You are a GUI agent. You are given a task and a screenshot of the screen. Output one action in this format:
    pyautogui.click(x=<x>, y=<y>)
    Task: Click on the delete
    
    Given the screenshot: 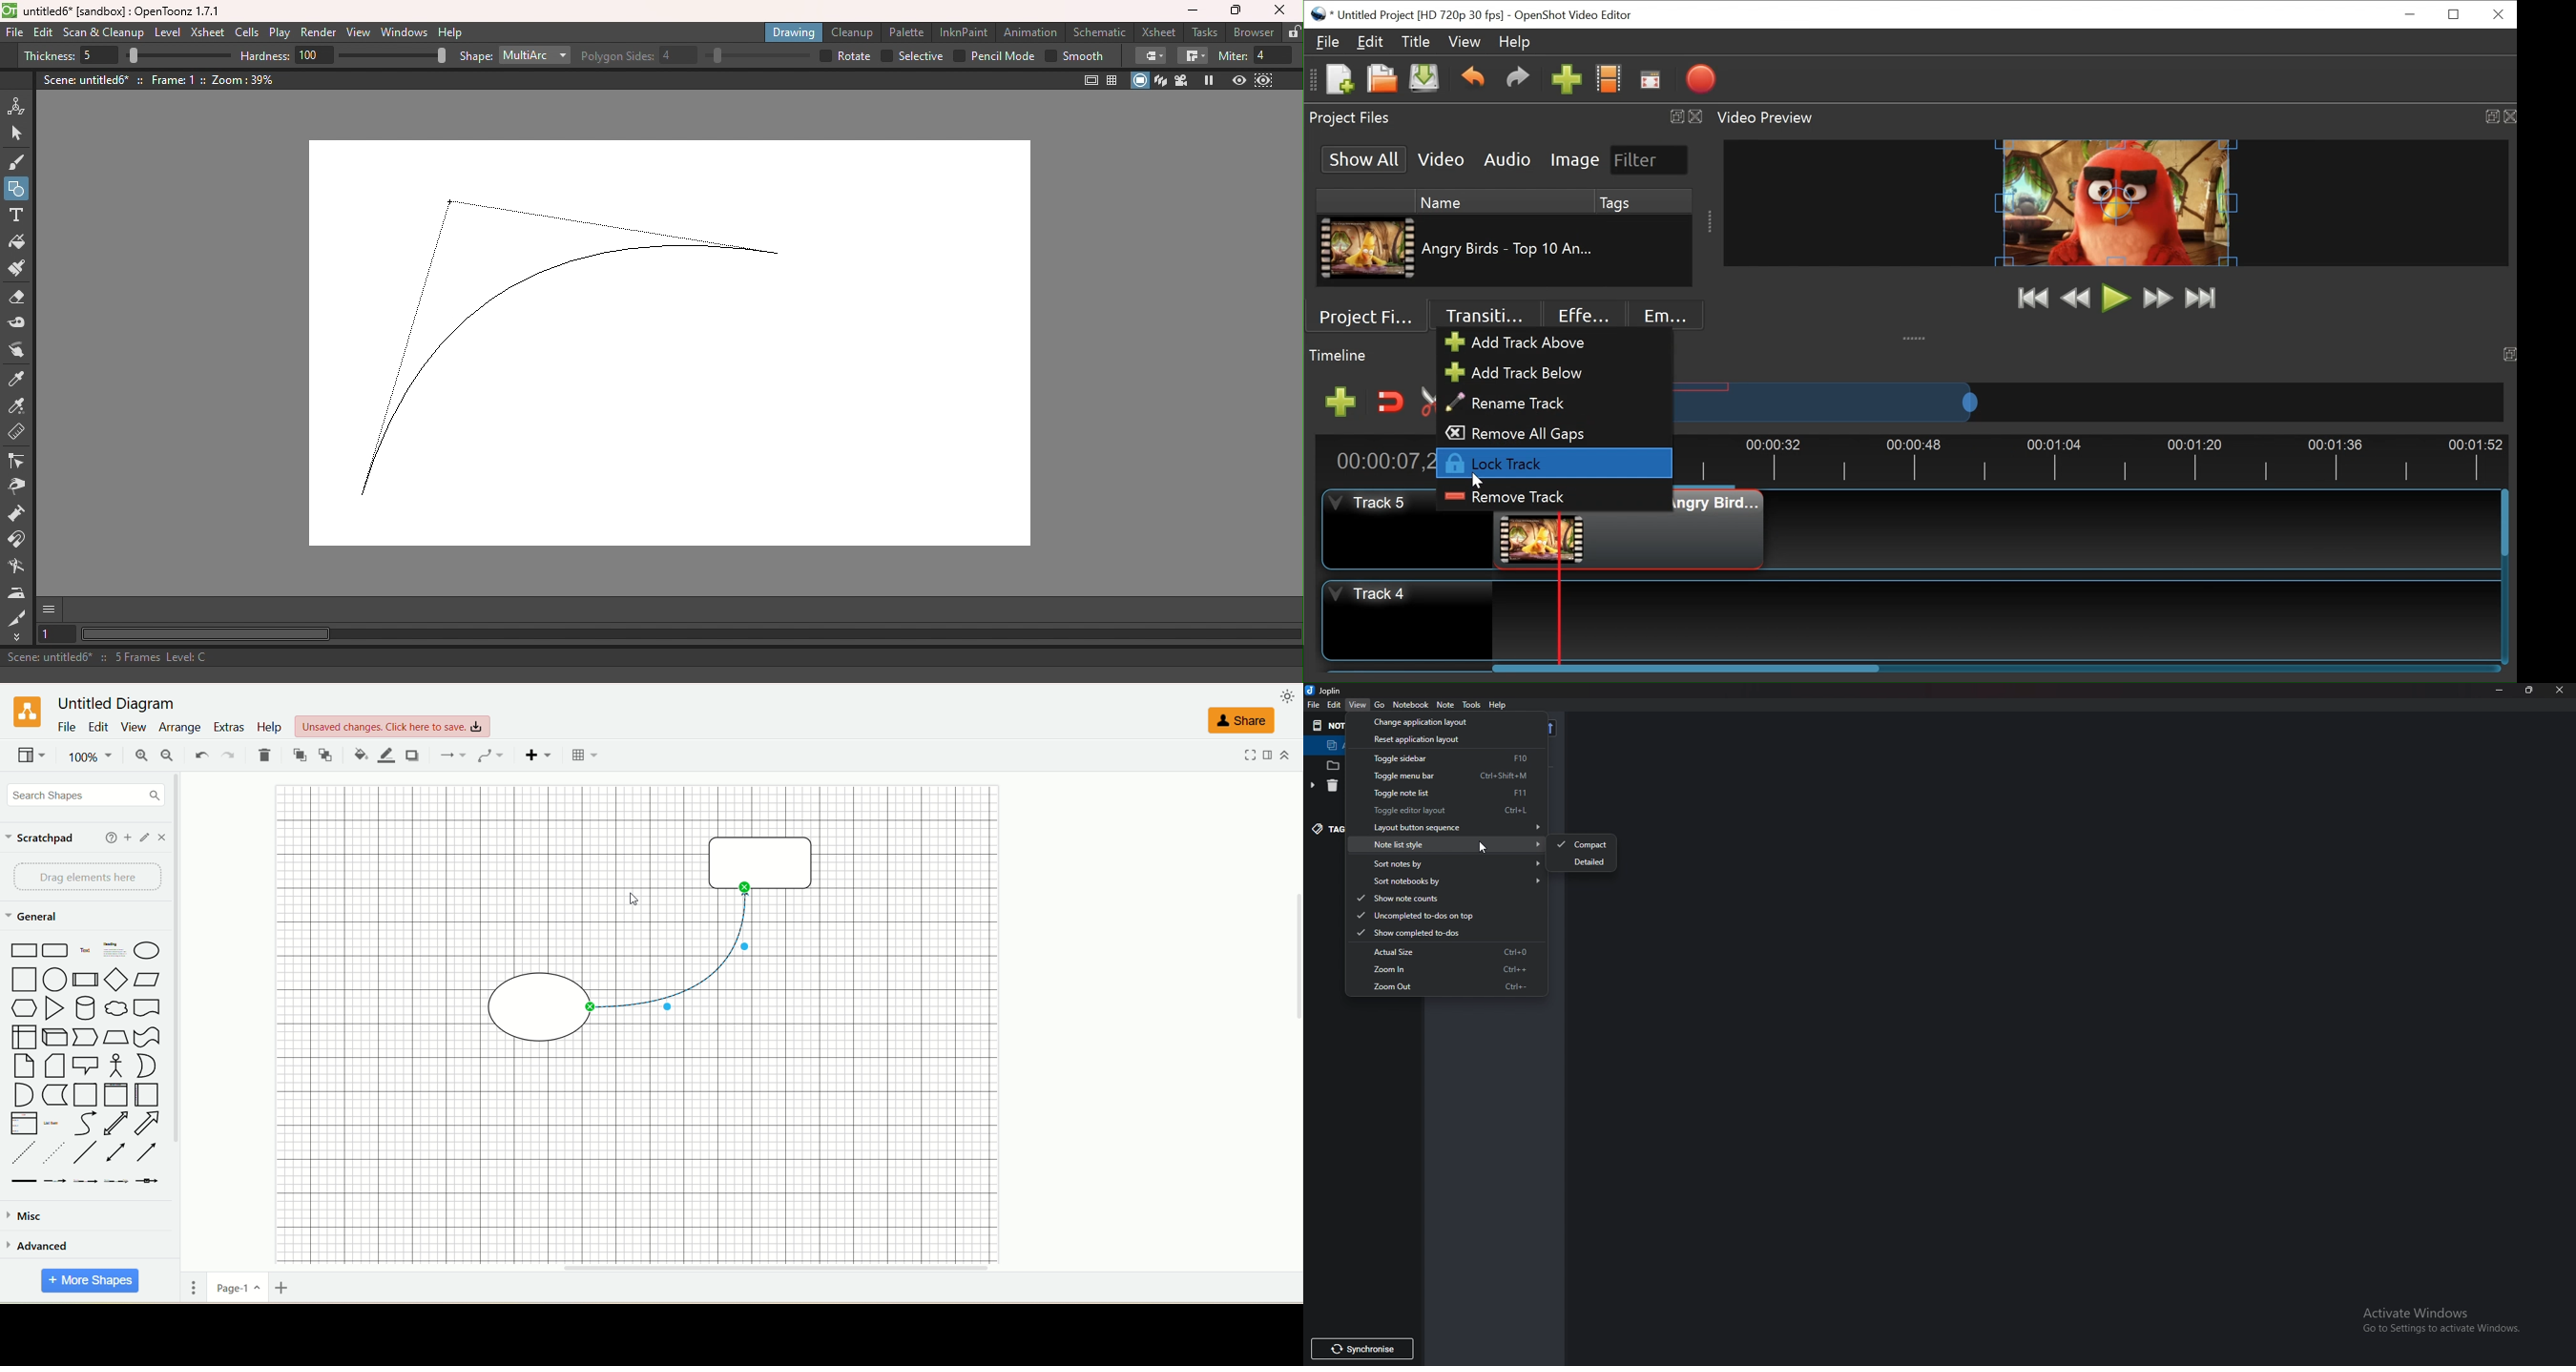 What is the action you would take?
    pyautogui.click(x=266, y=756)
    